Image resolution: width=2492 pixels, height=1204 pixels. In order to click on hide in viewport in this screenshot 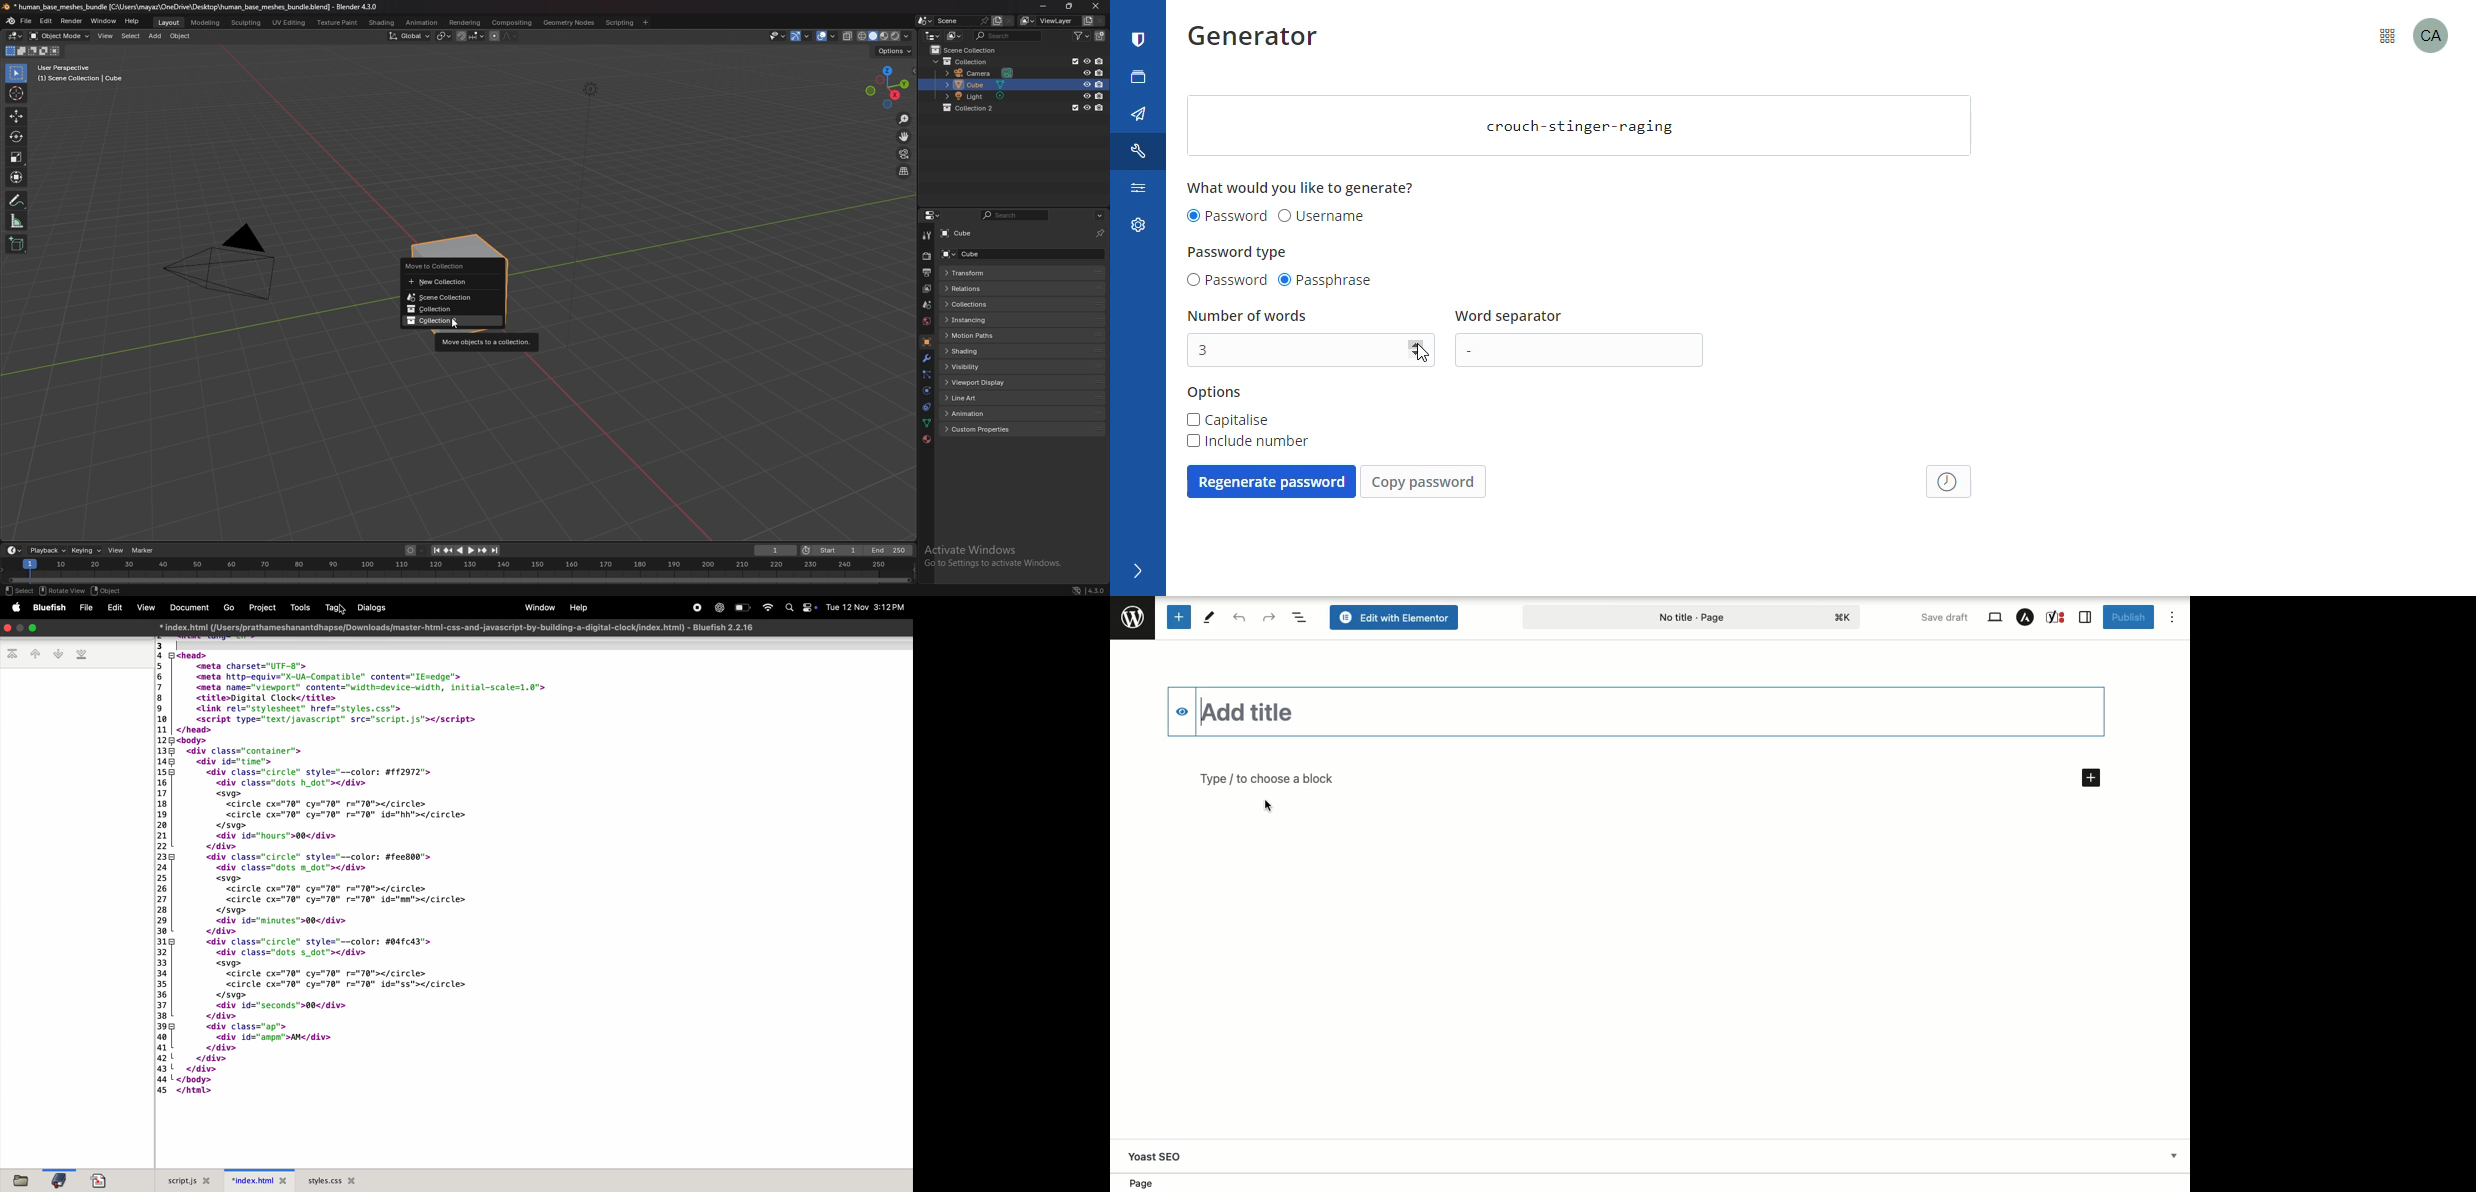, I will do `click(1087, 95)`.